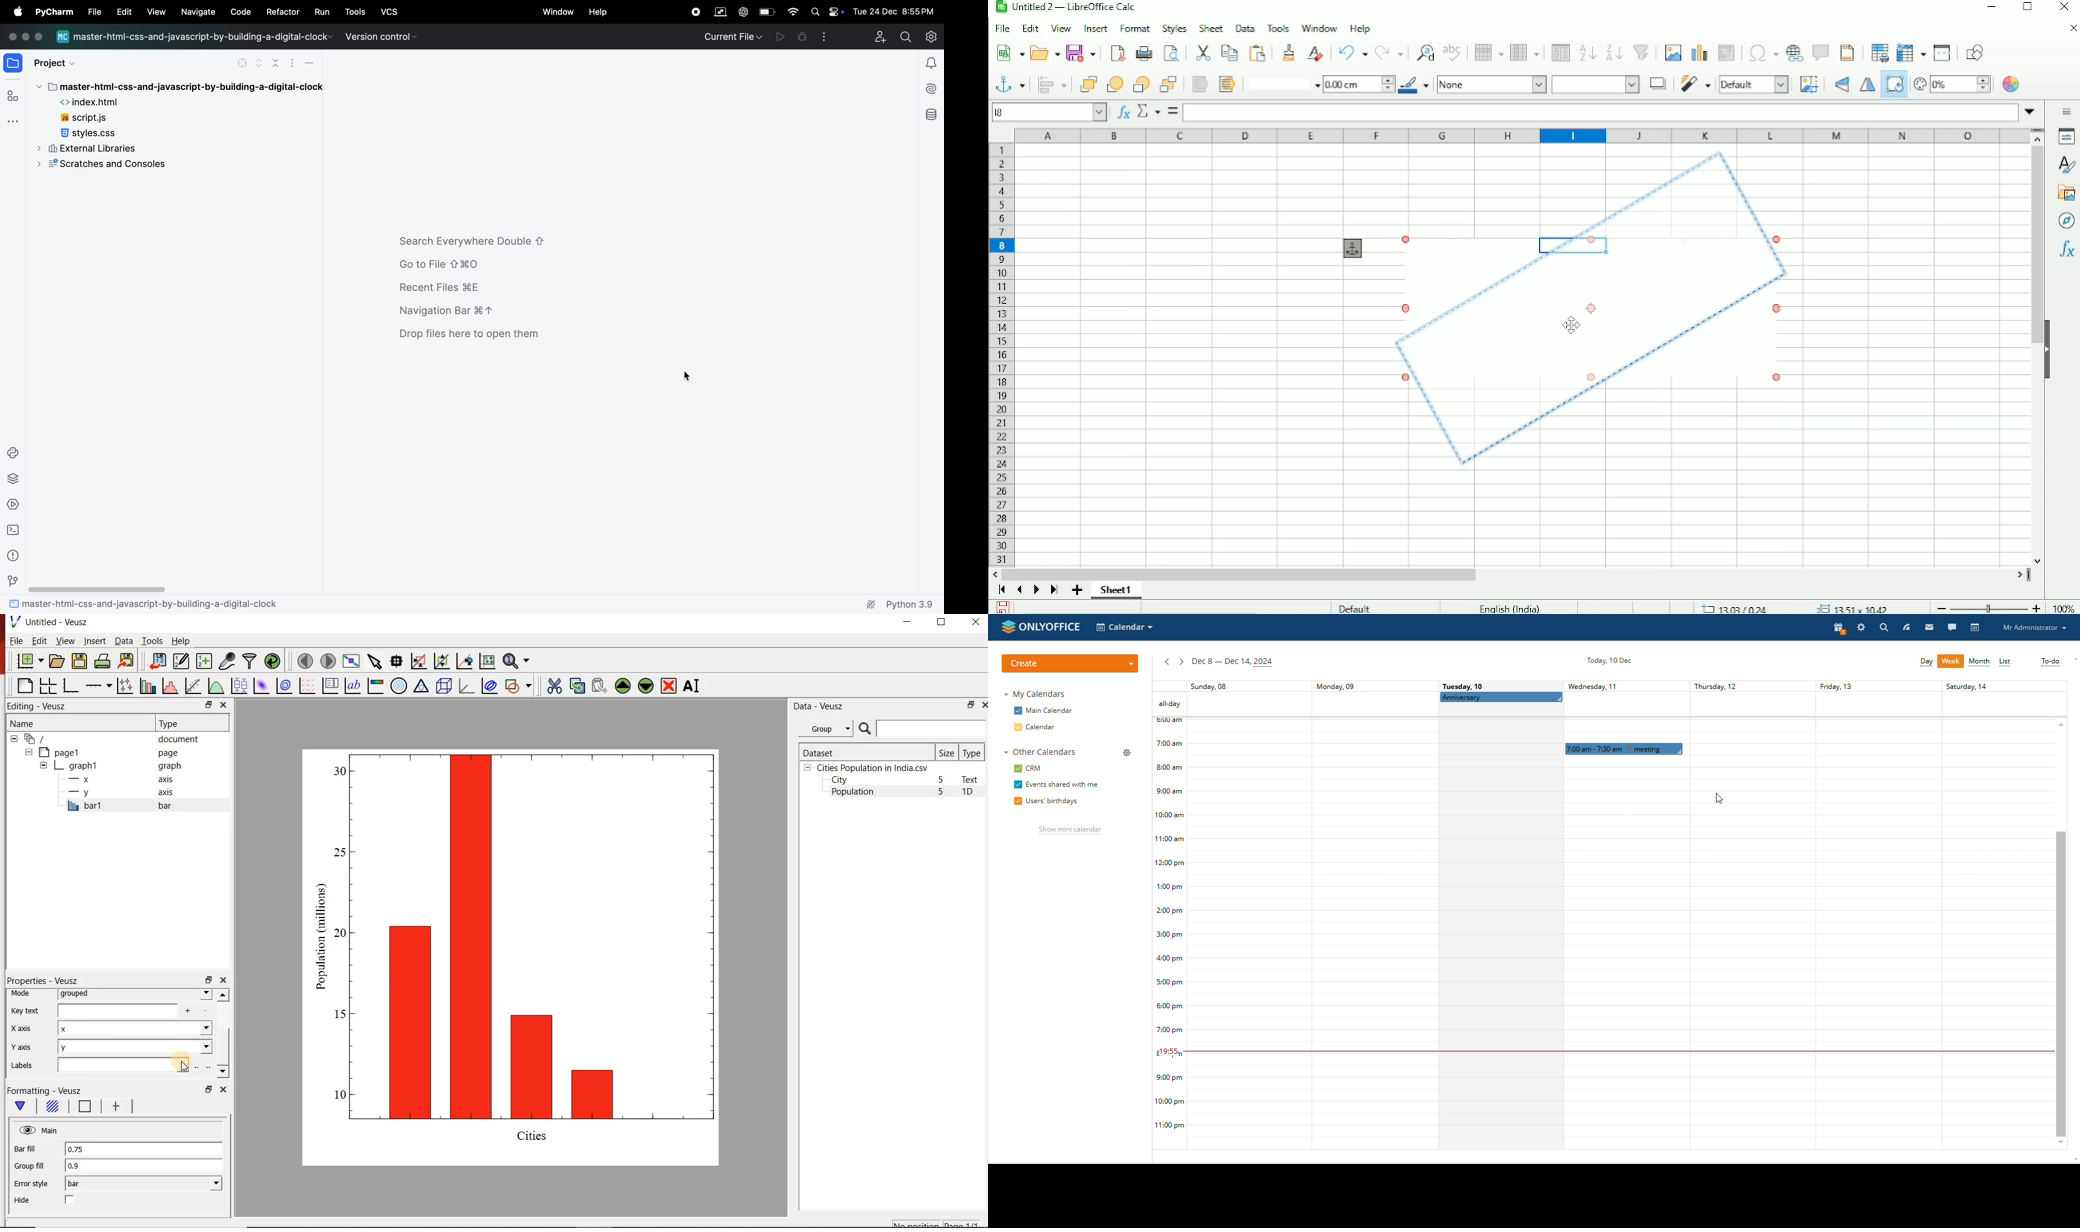 This screenshot has height=1232, width=2100. What do you see at coordinates (457, 263) in the screenshot?
I see `go to file` at bounding box center [457, 263].